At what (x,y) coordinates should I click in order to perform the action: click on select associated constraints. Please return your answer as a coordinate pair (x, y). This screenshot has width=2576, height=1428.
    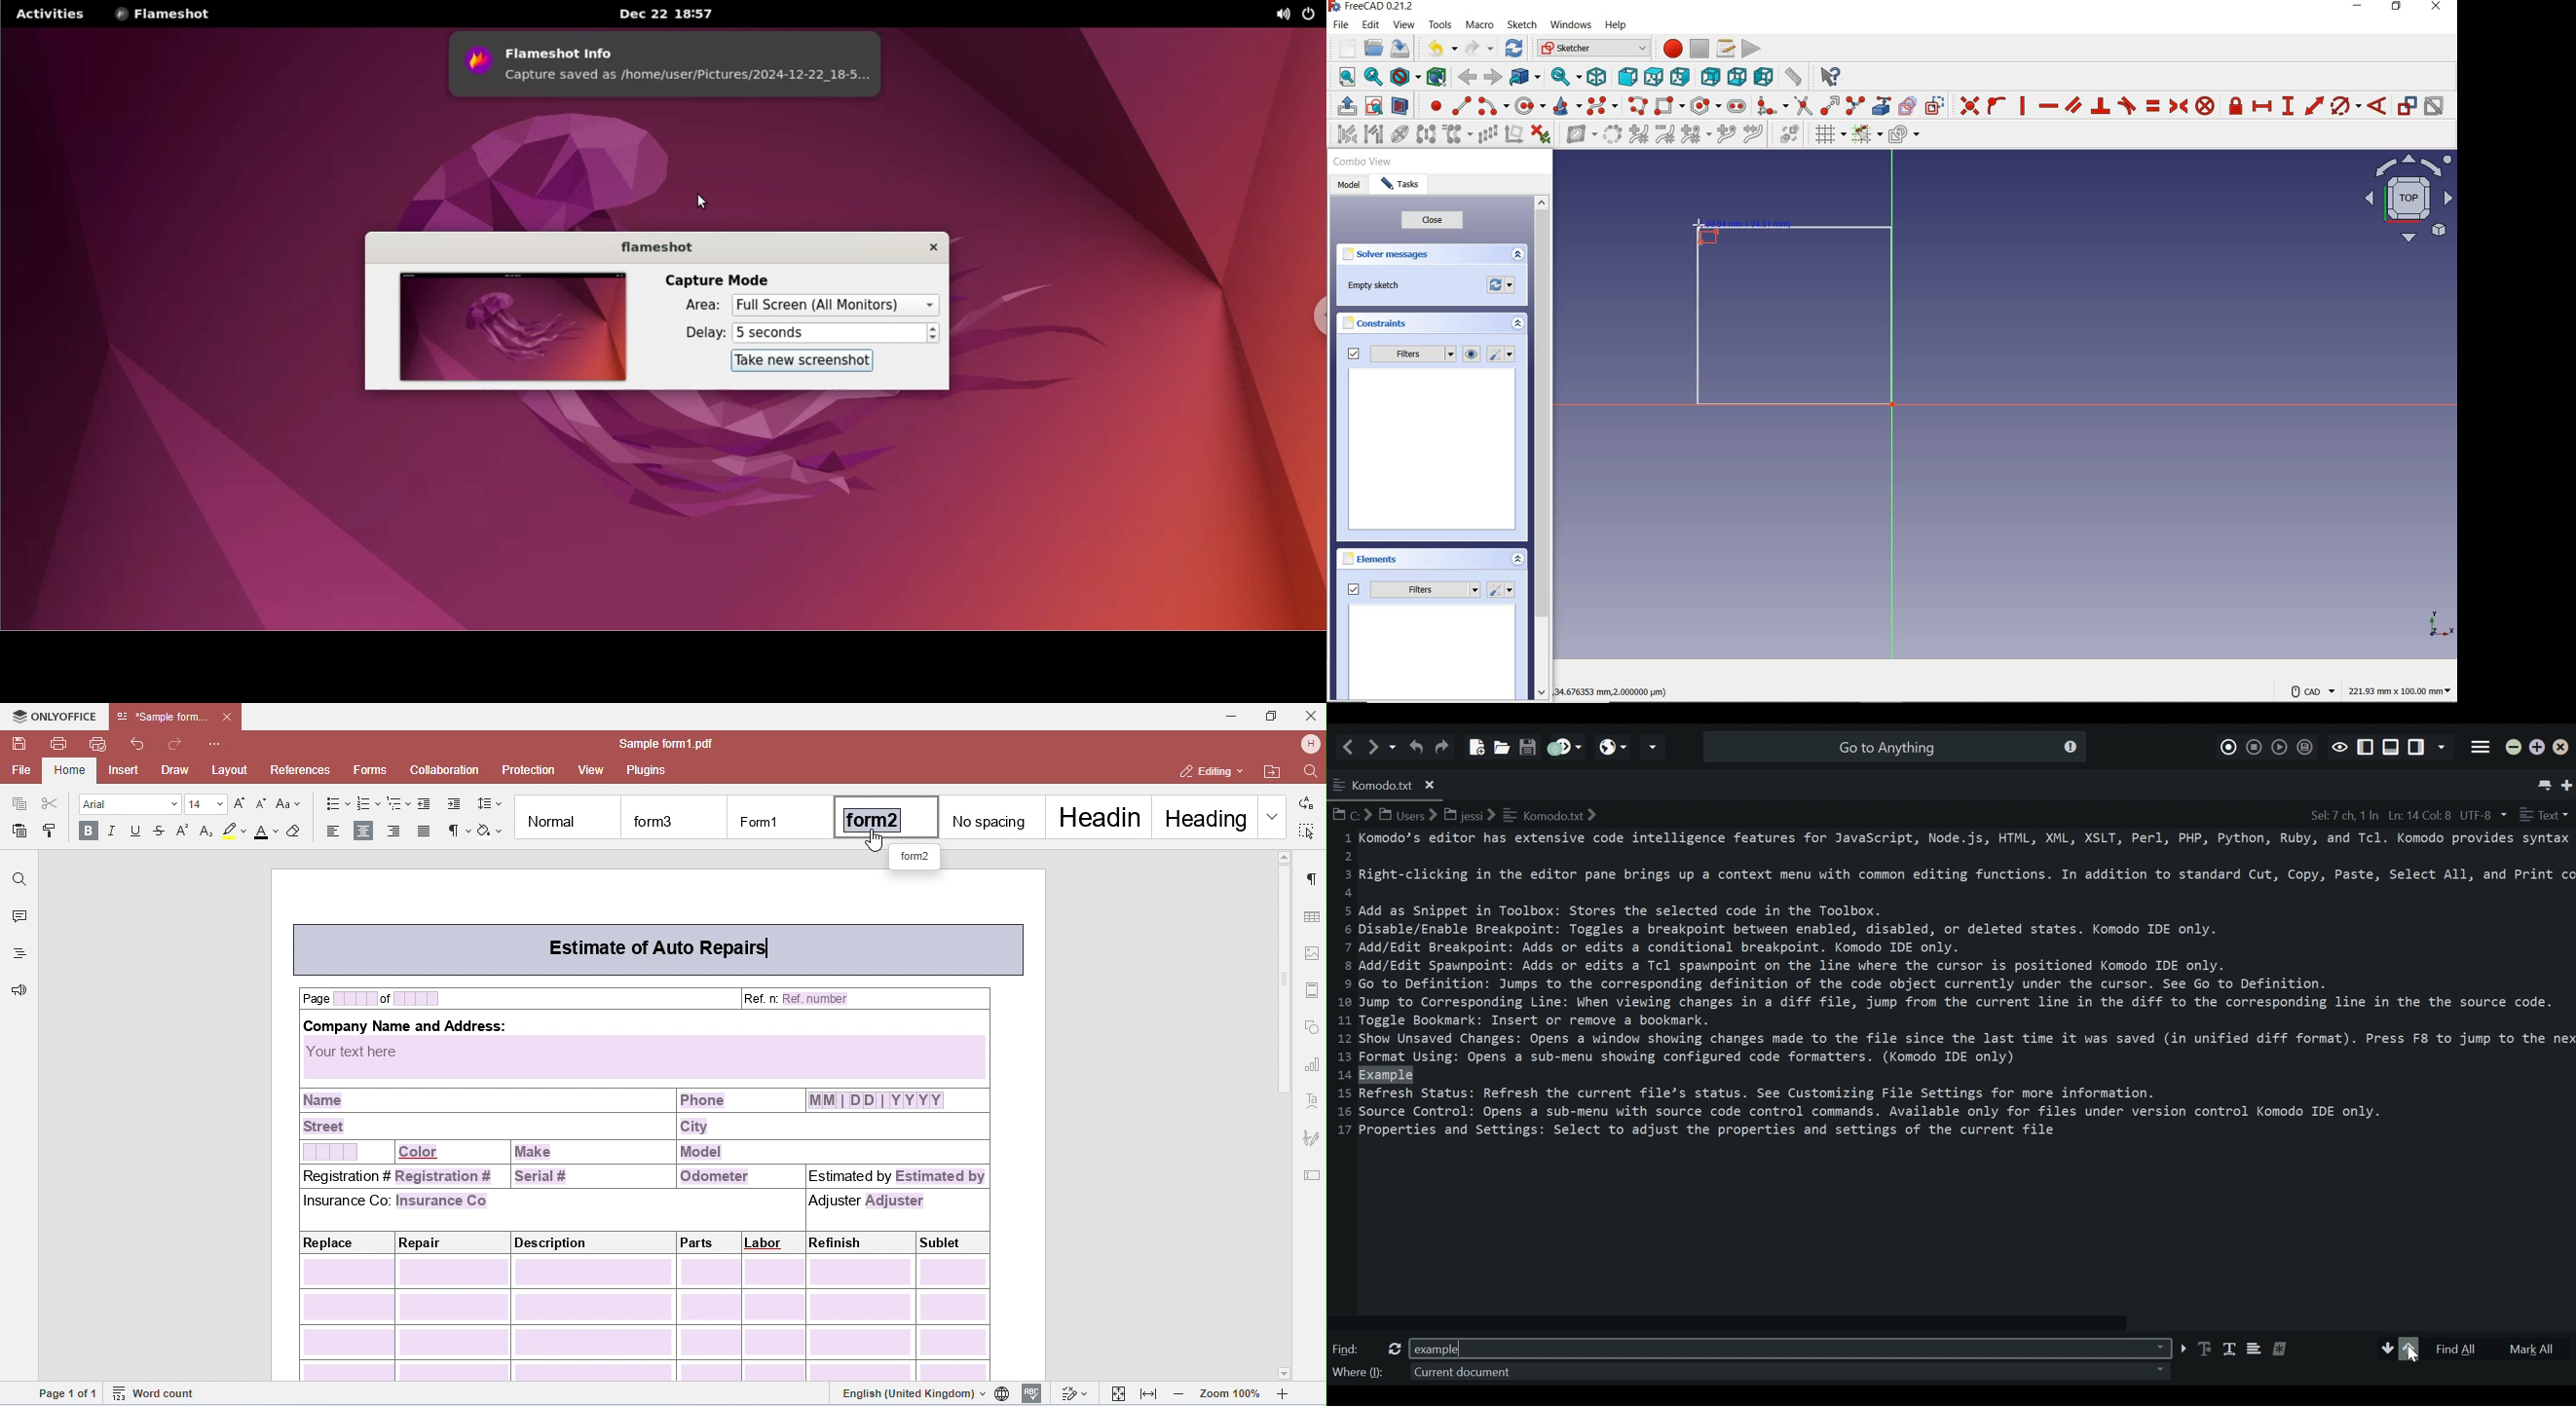
    Looking at the image, I should click on (1343, 135).